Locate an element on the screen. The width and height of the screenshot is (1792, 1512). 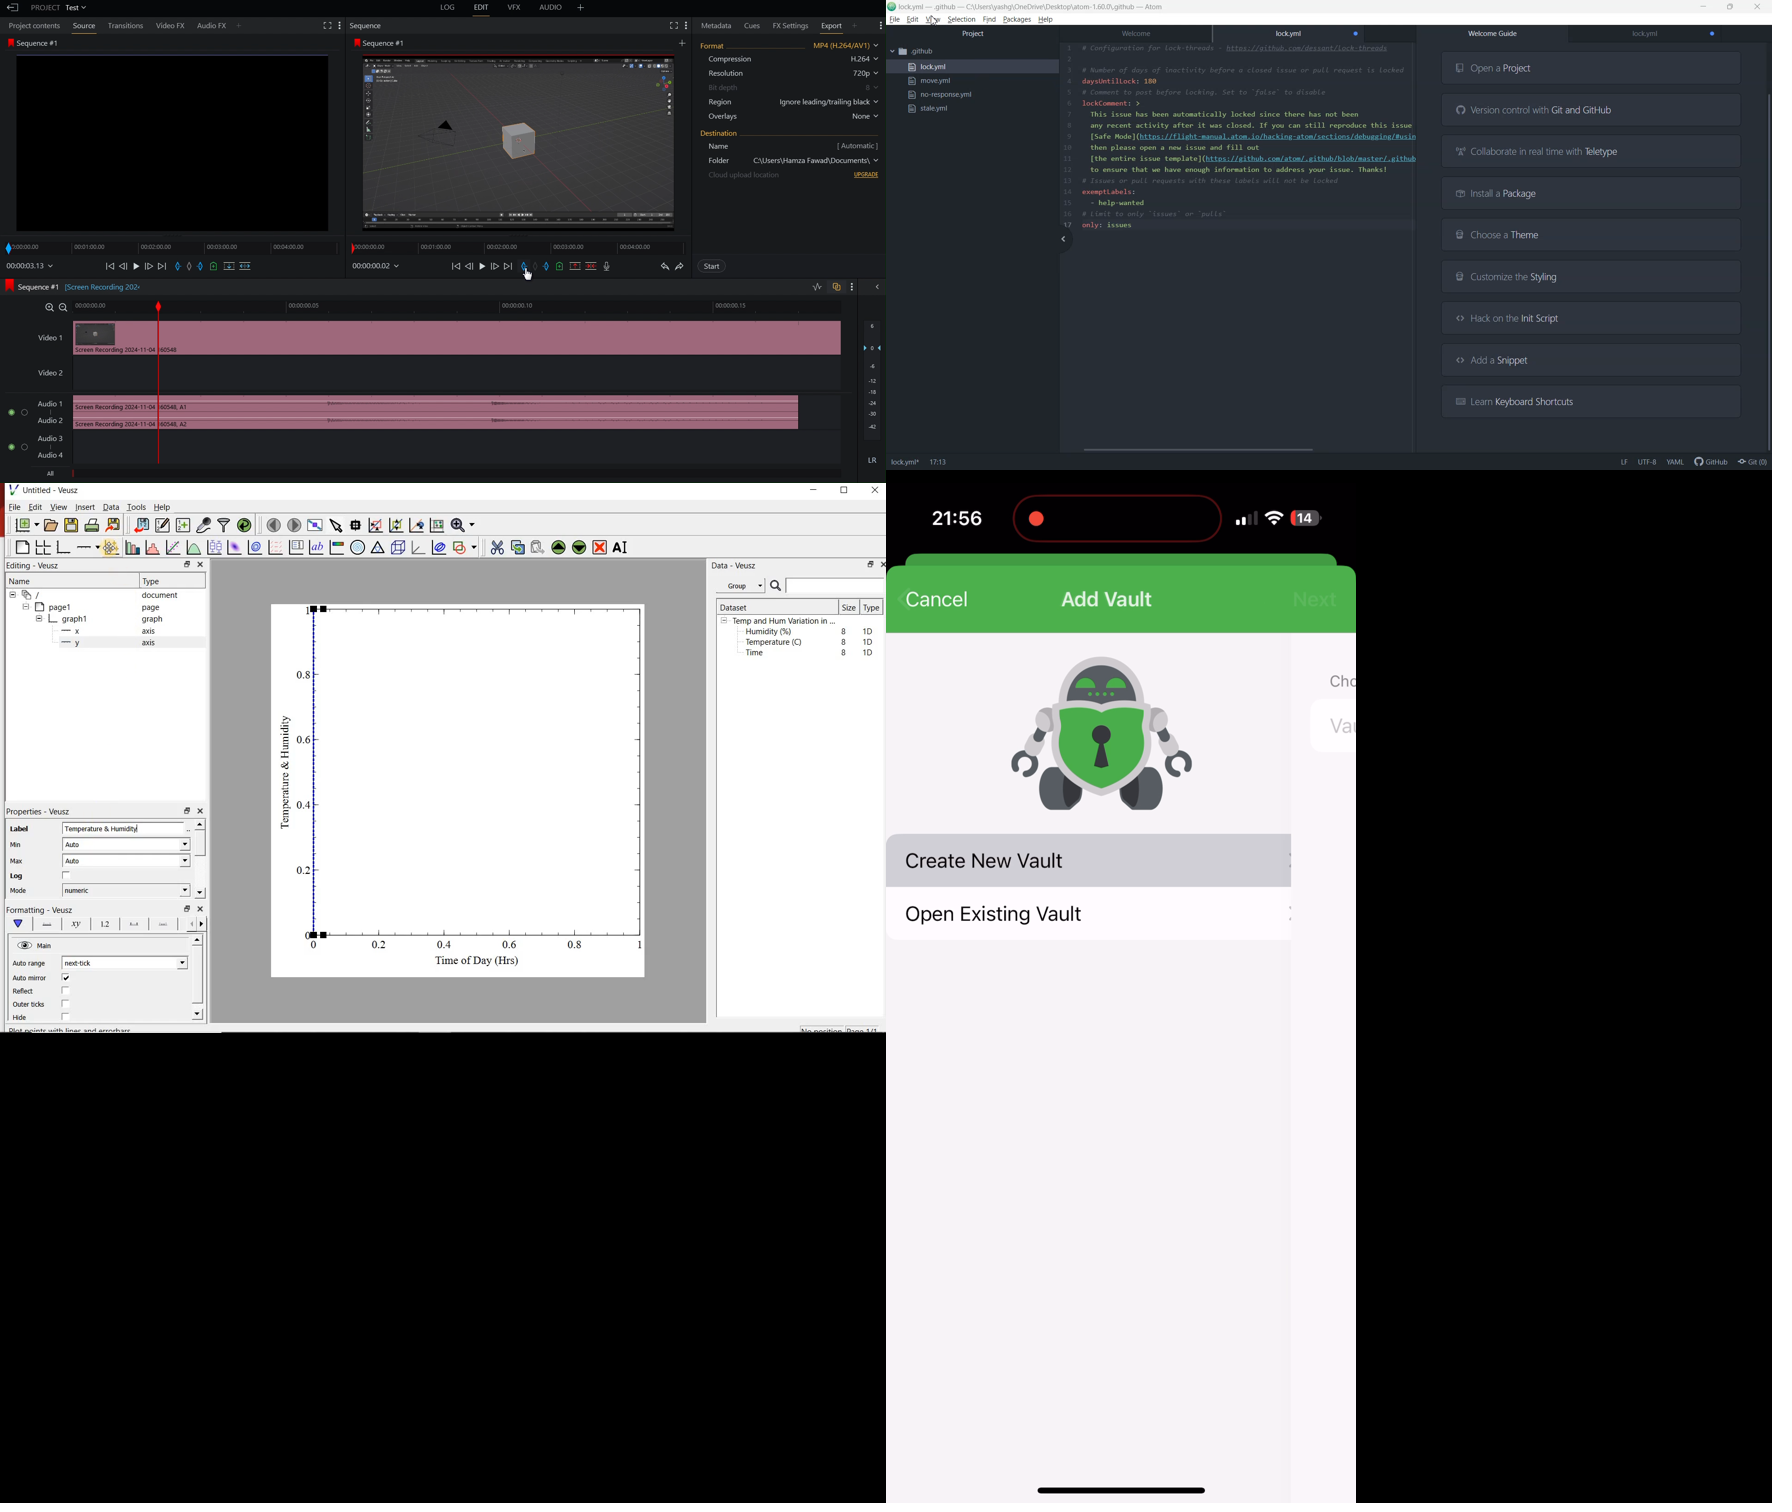
Audio Levels is located at coordinates (870, 396).